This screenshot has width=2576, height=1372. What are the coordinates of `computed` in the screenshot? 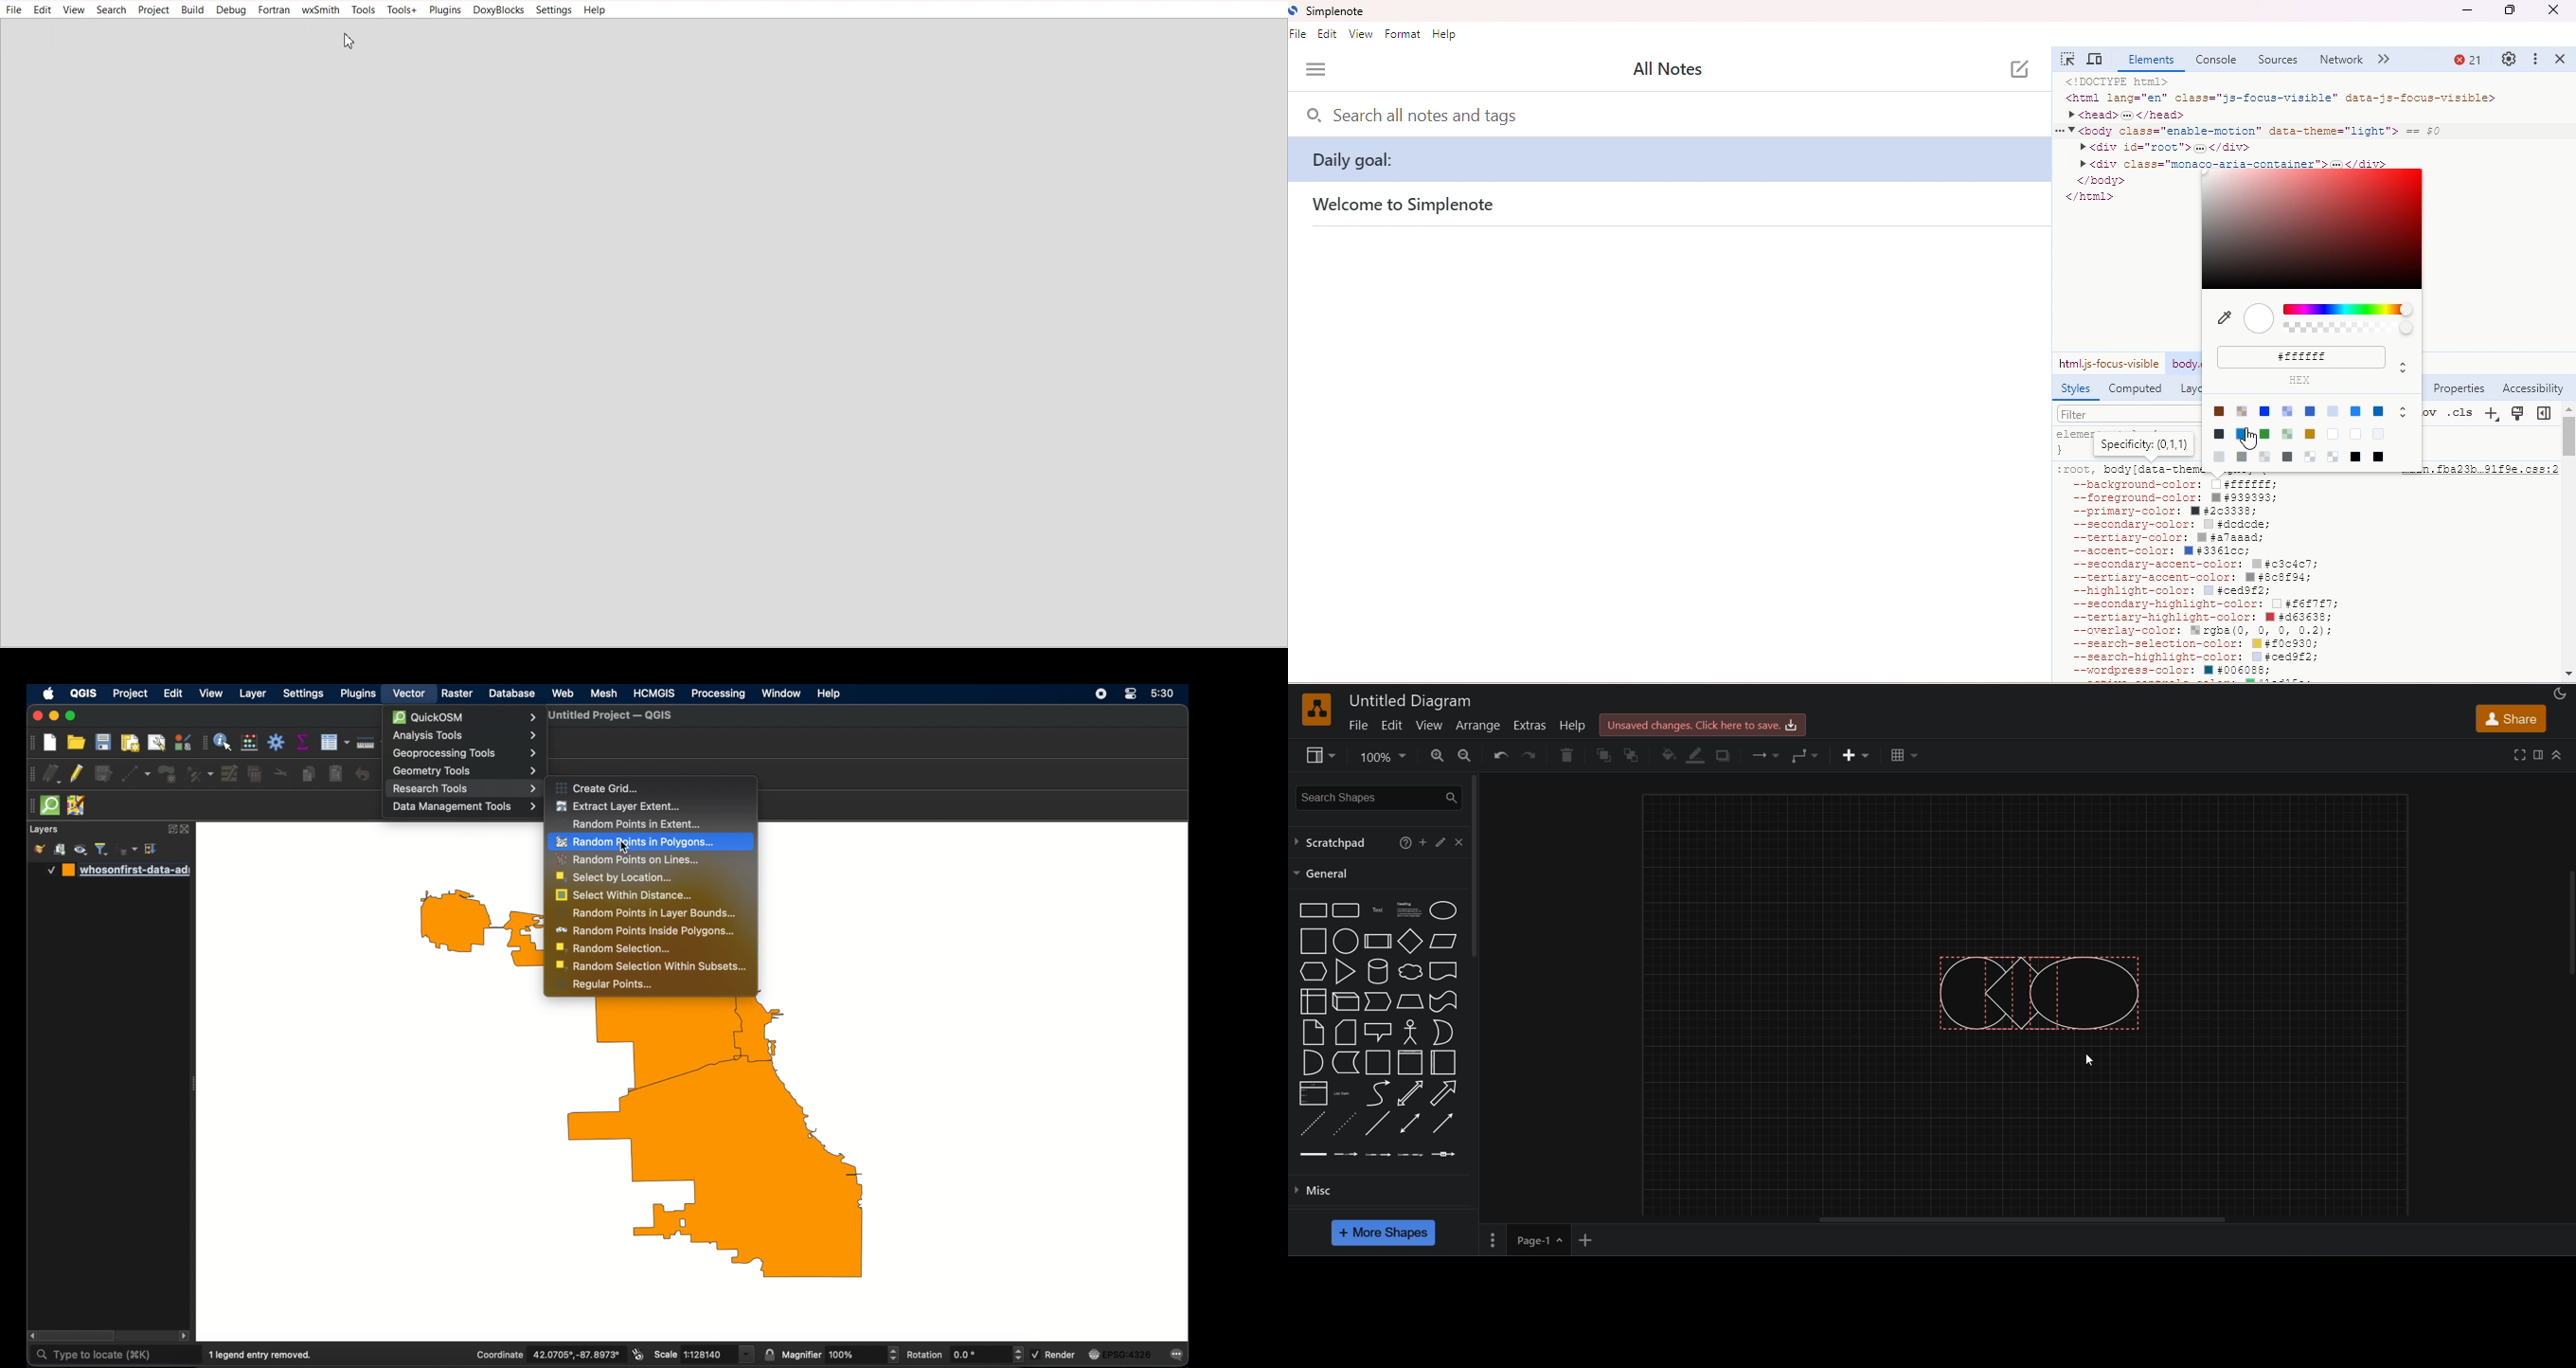 It's located at (2137, 389).